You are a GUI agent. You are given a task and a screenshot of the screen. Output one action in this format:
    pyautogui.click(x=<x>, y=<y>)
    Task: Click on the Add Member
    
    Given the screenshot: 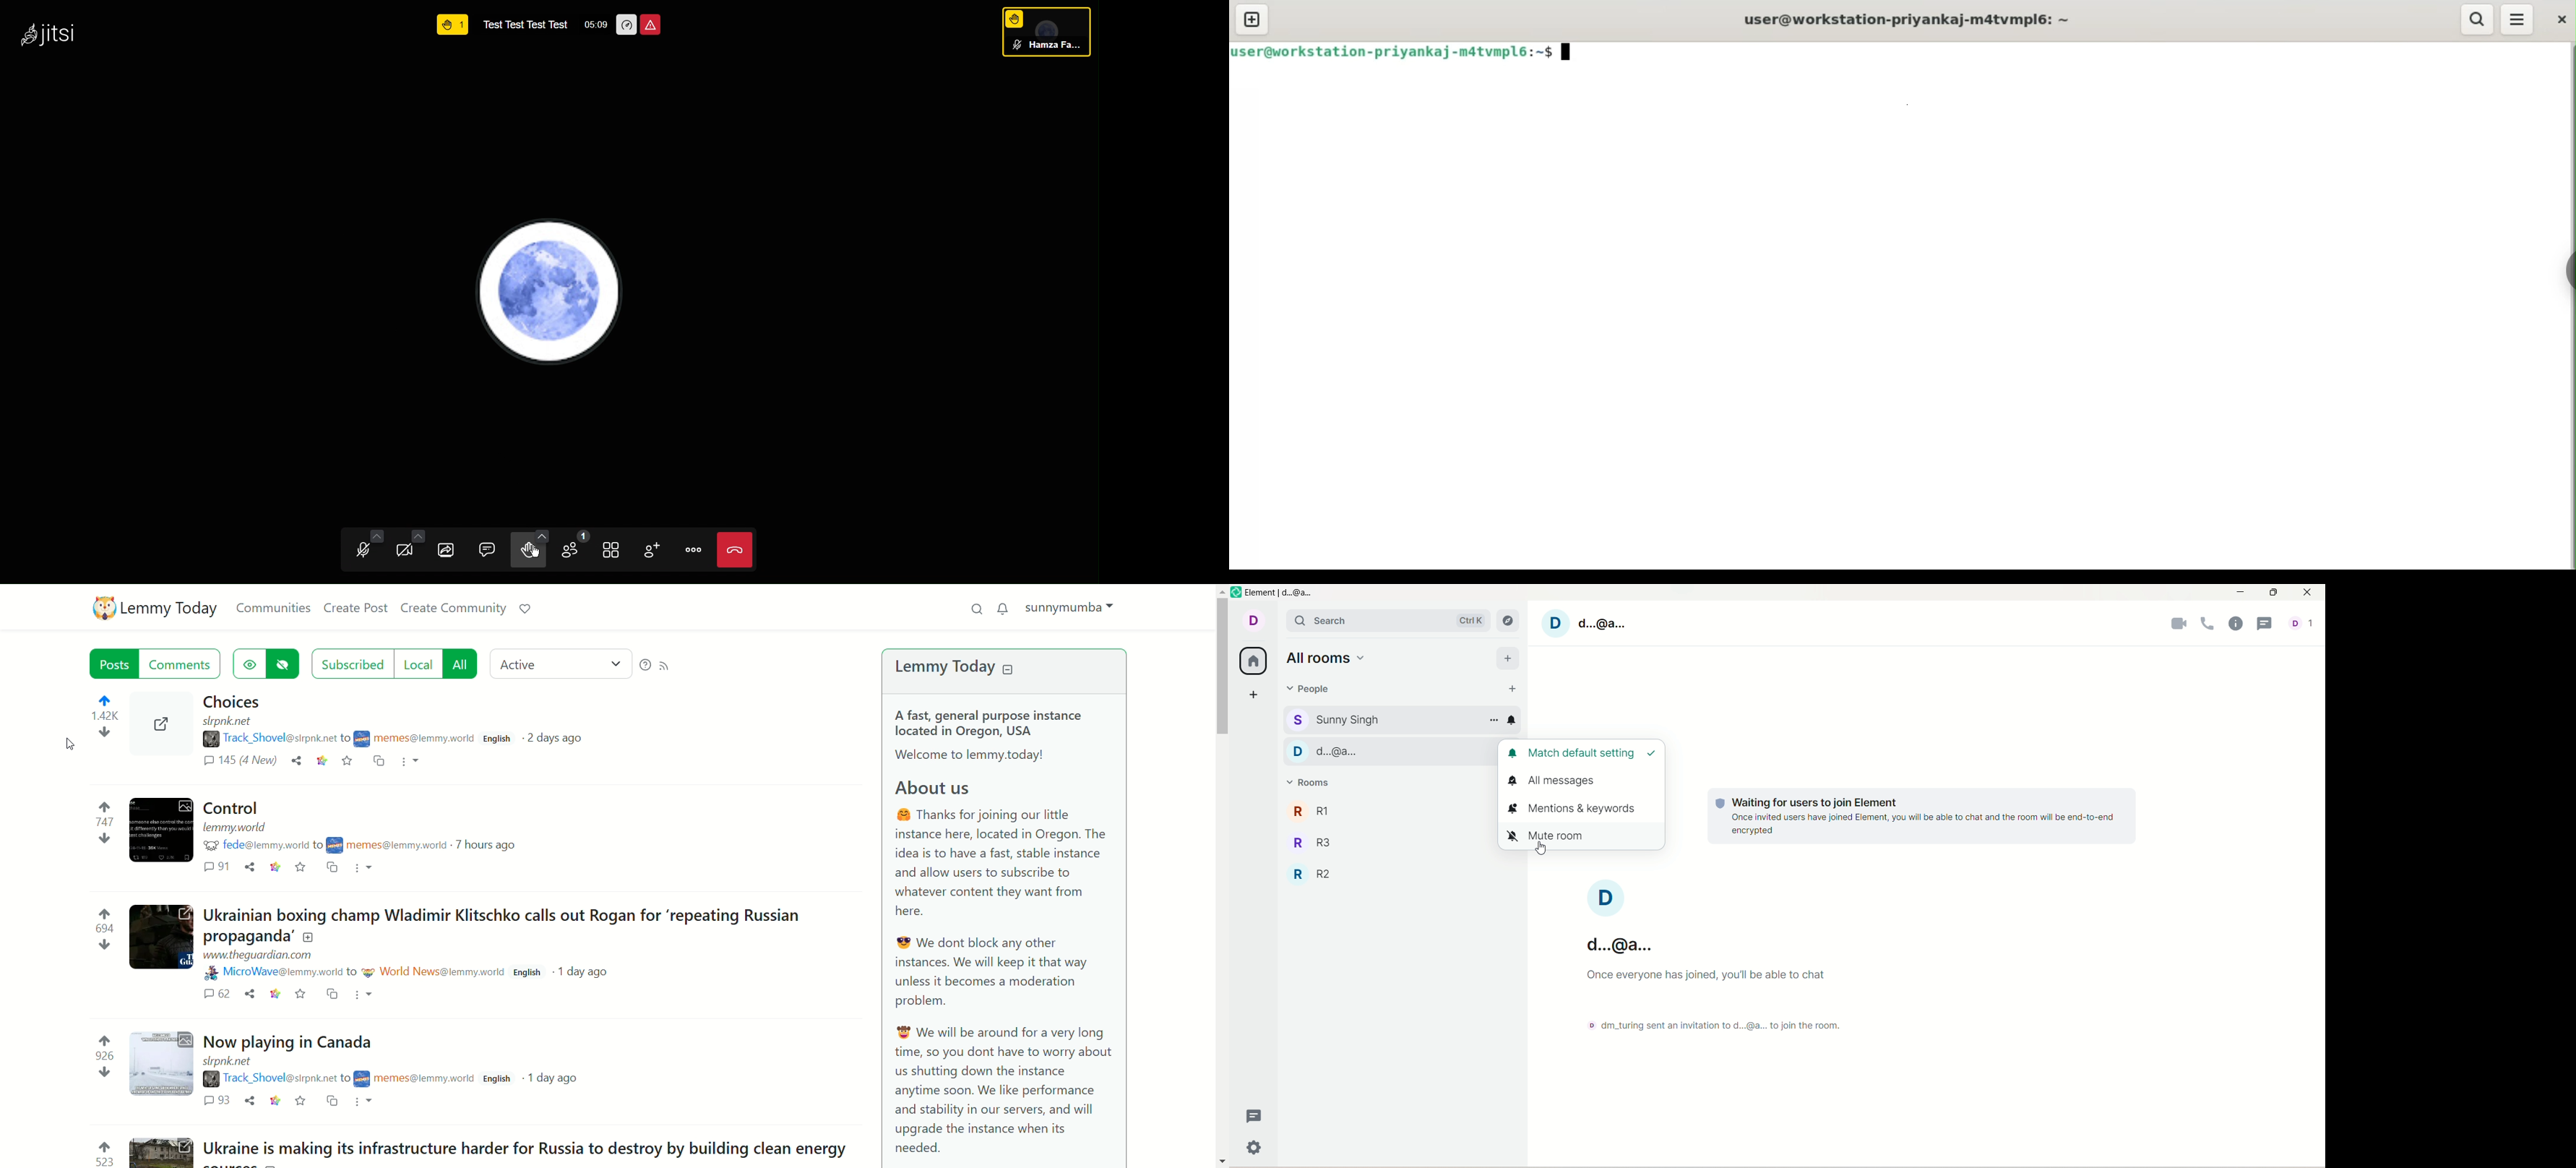 What is the action you would take?
    pyautogui.click(x=656, y=549)
    